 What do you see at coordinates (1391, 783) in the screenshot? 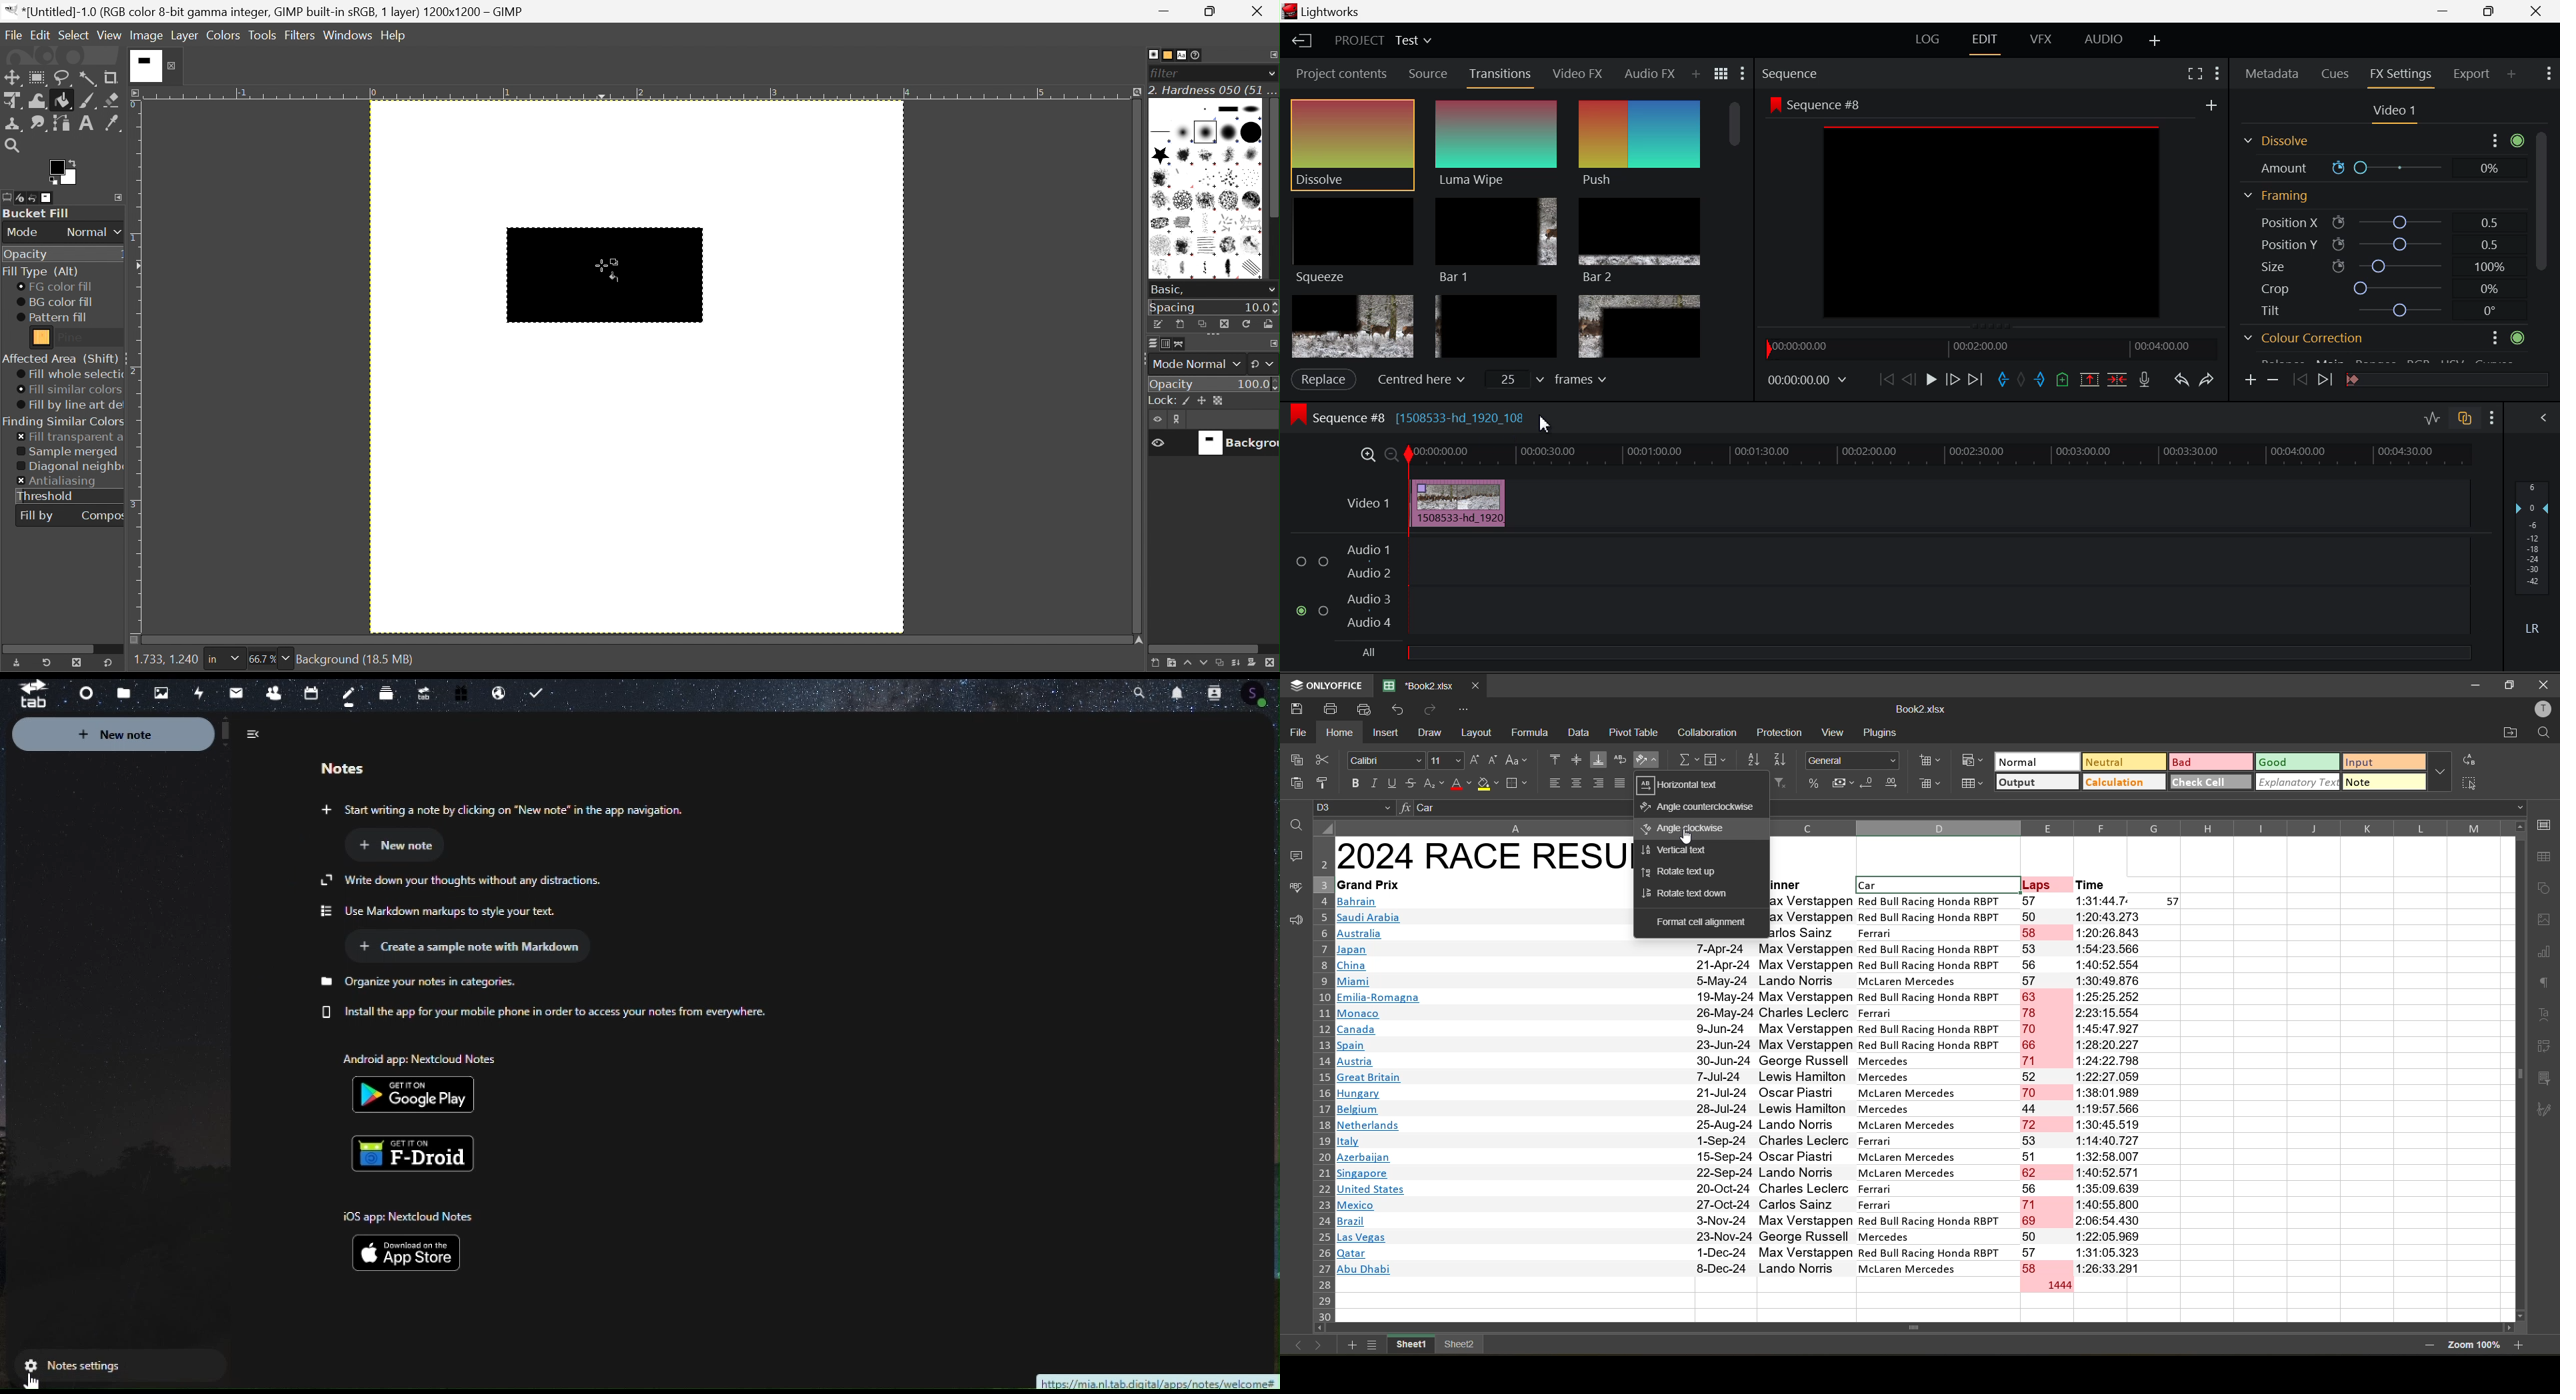
I see `underline` at bounding box center [1391, 783].